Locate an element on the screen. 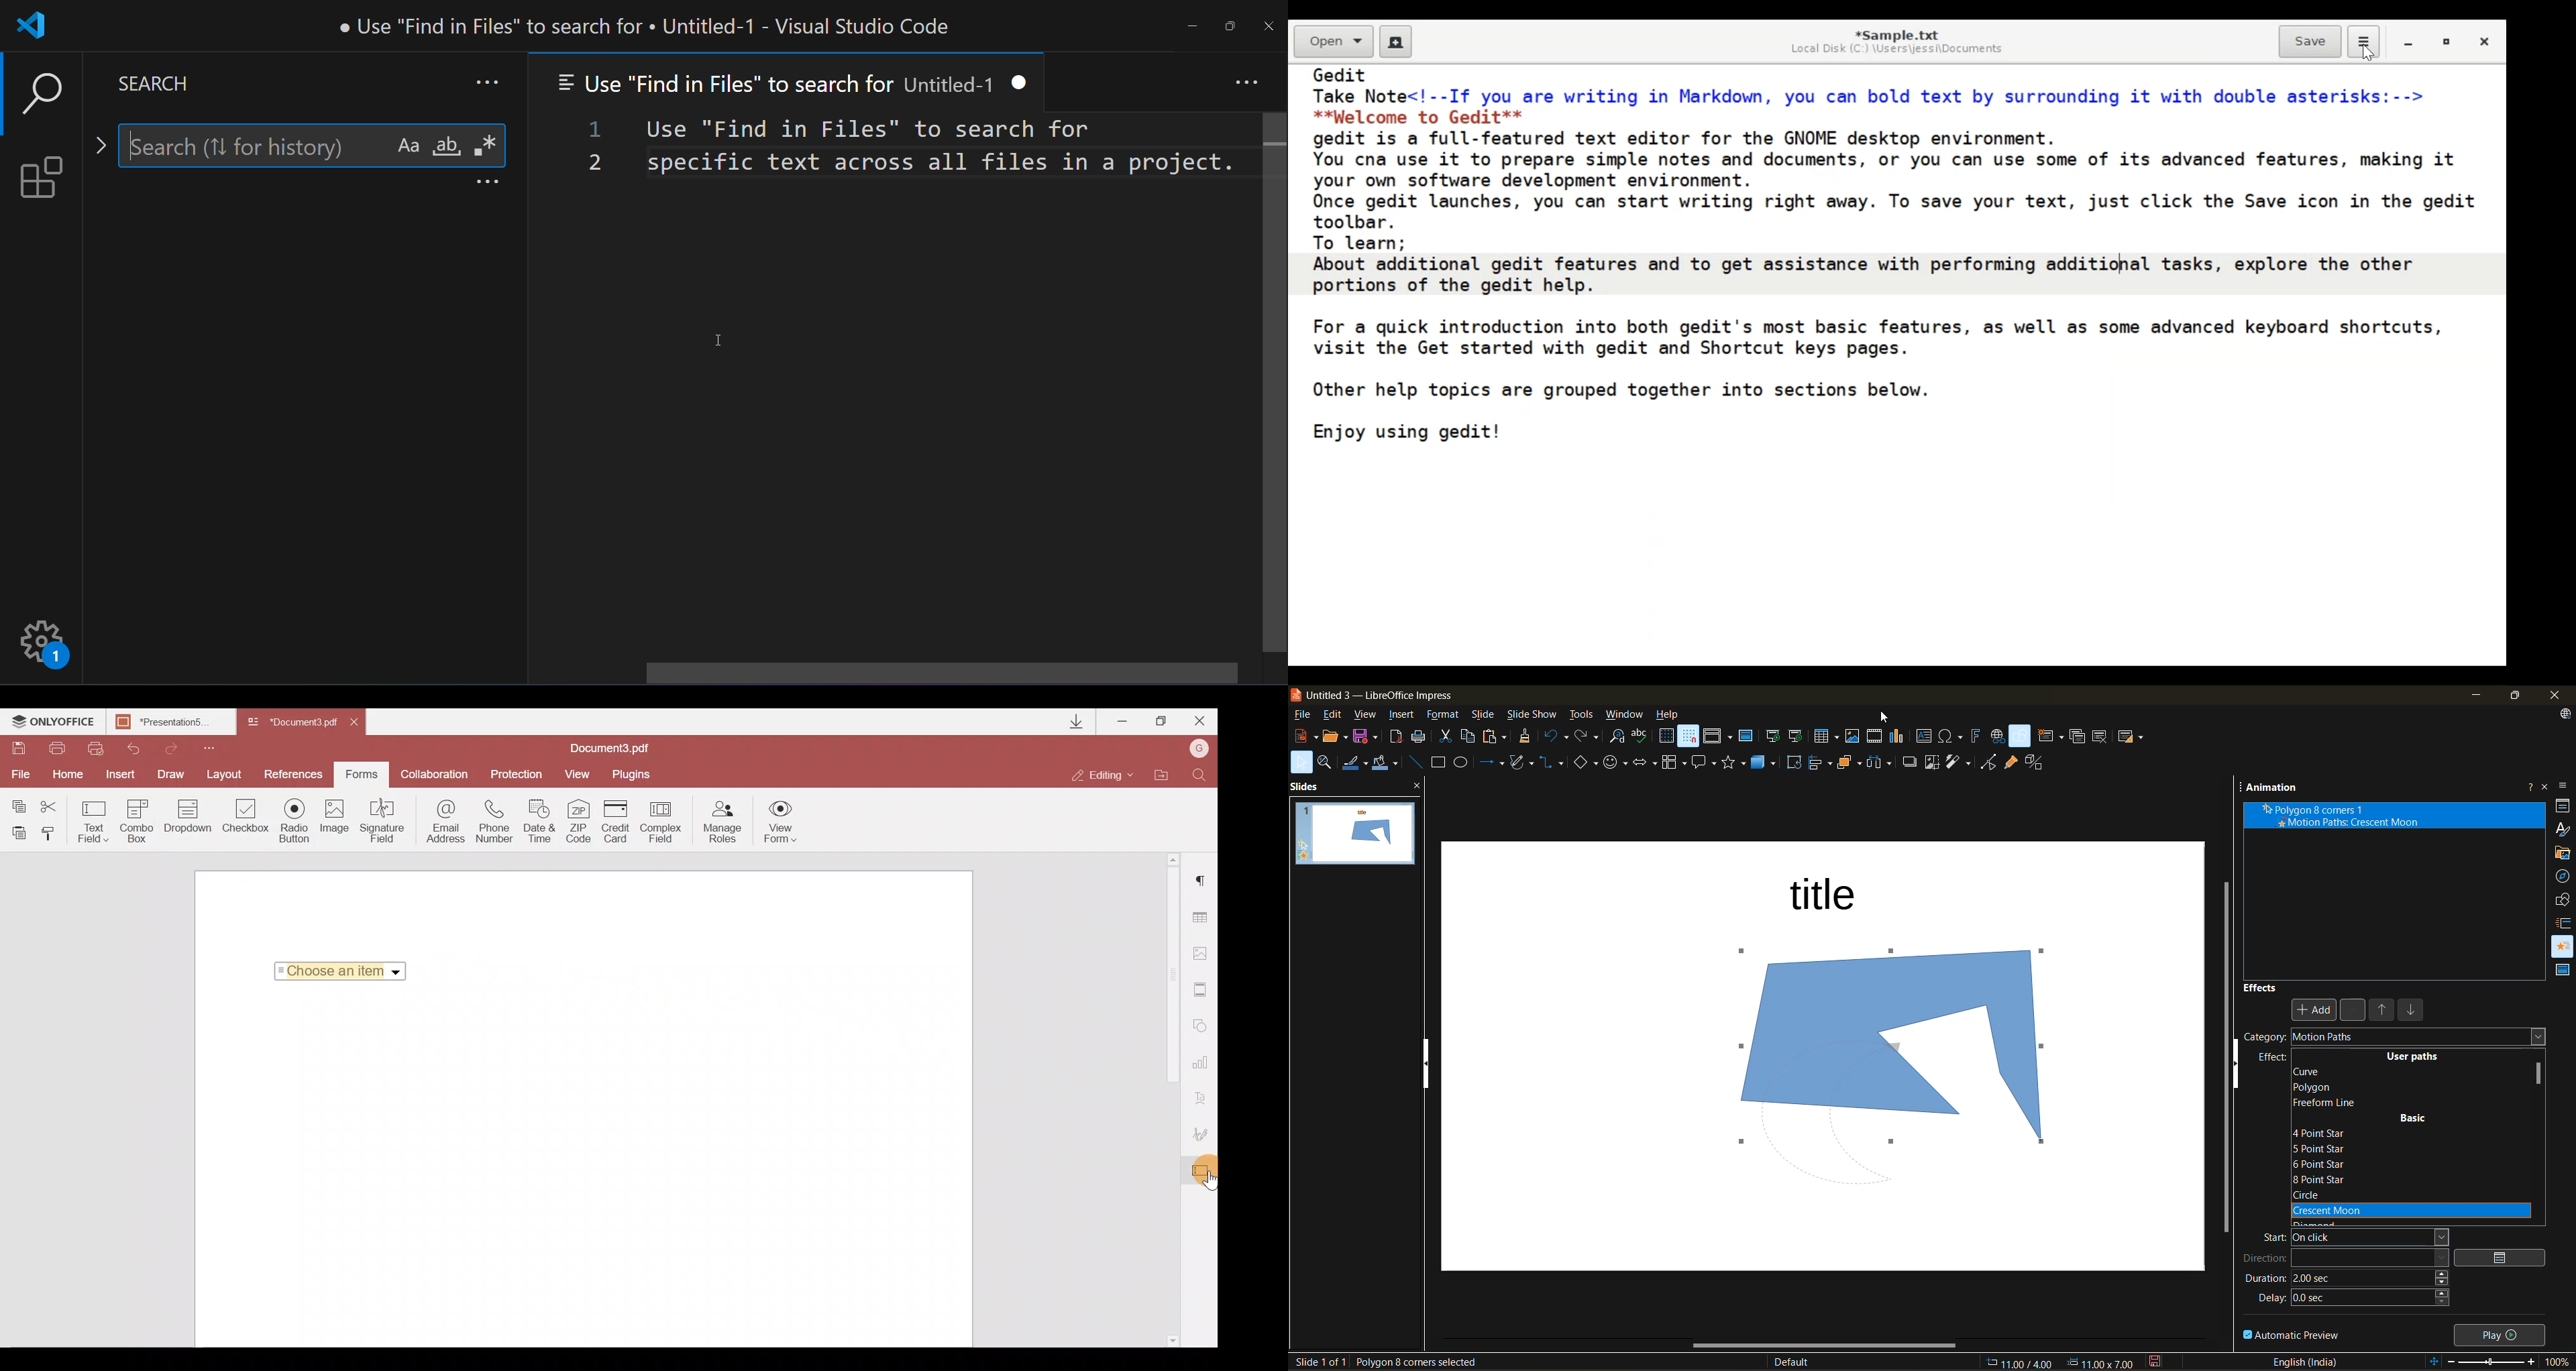 This screenshot has width=2576, height=1372. Cursor is located at coordinates (2368, 55).